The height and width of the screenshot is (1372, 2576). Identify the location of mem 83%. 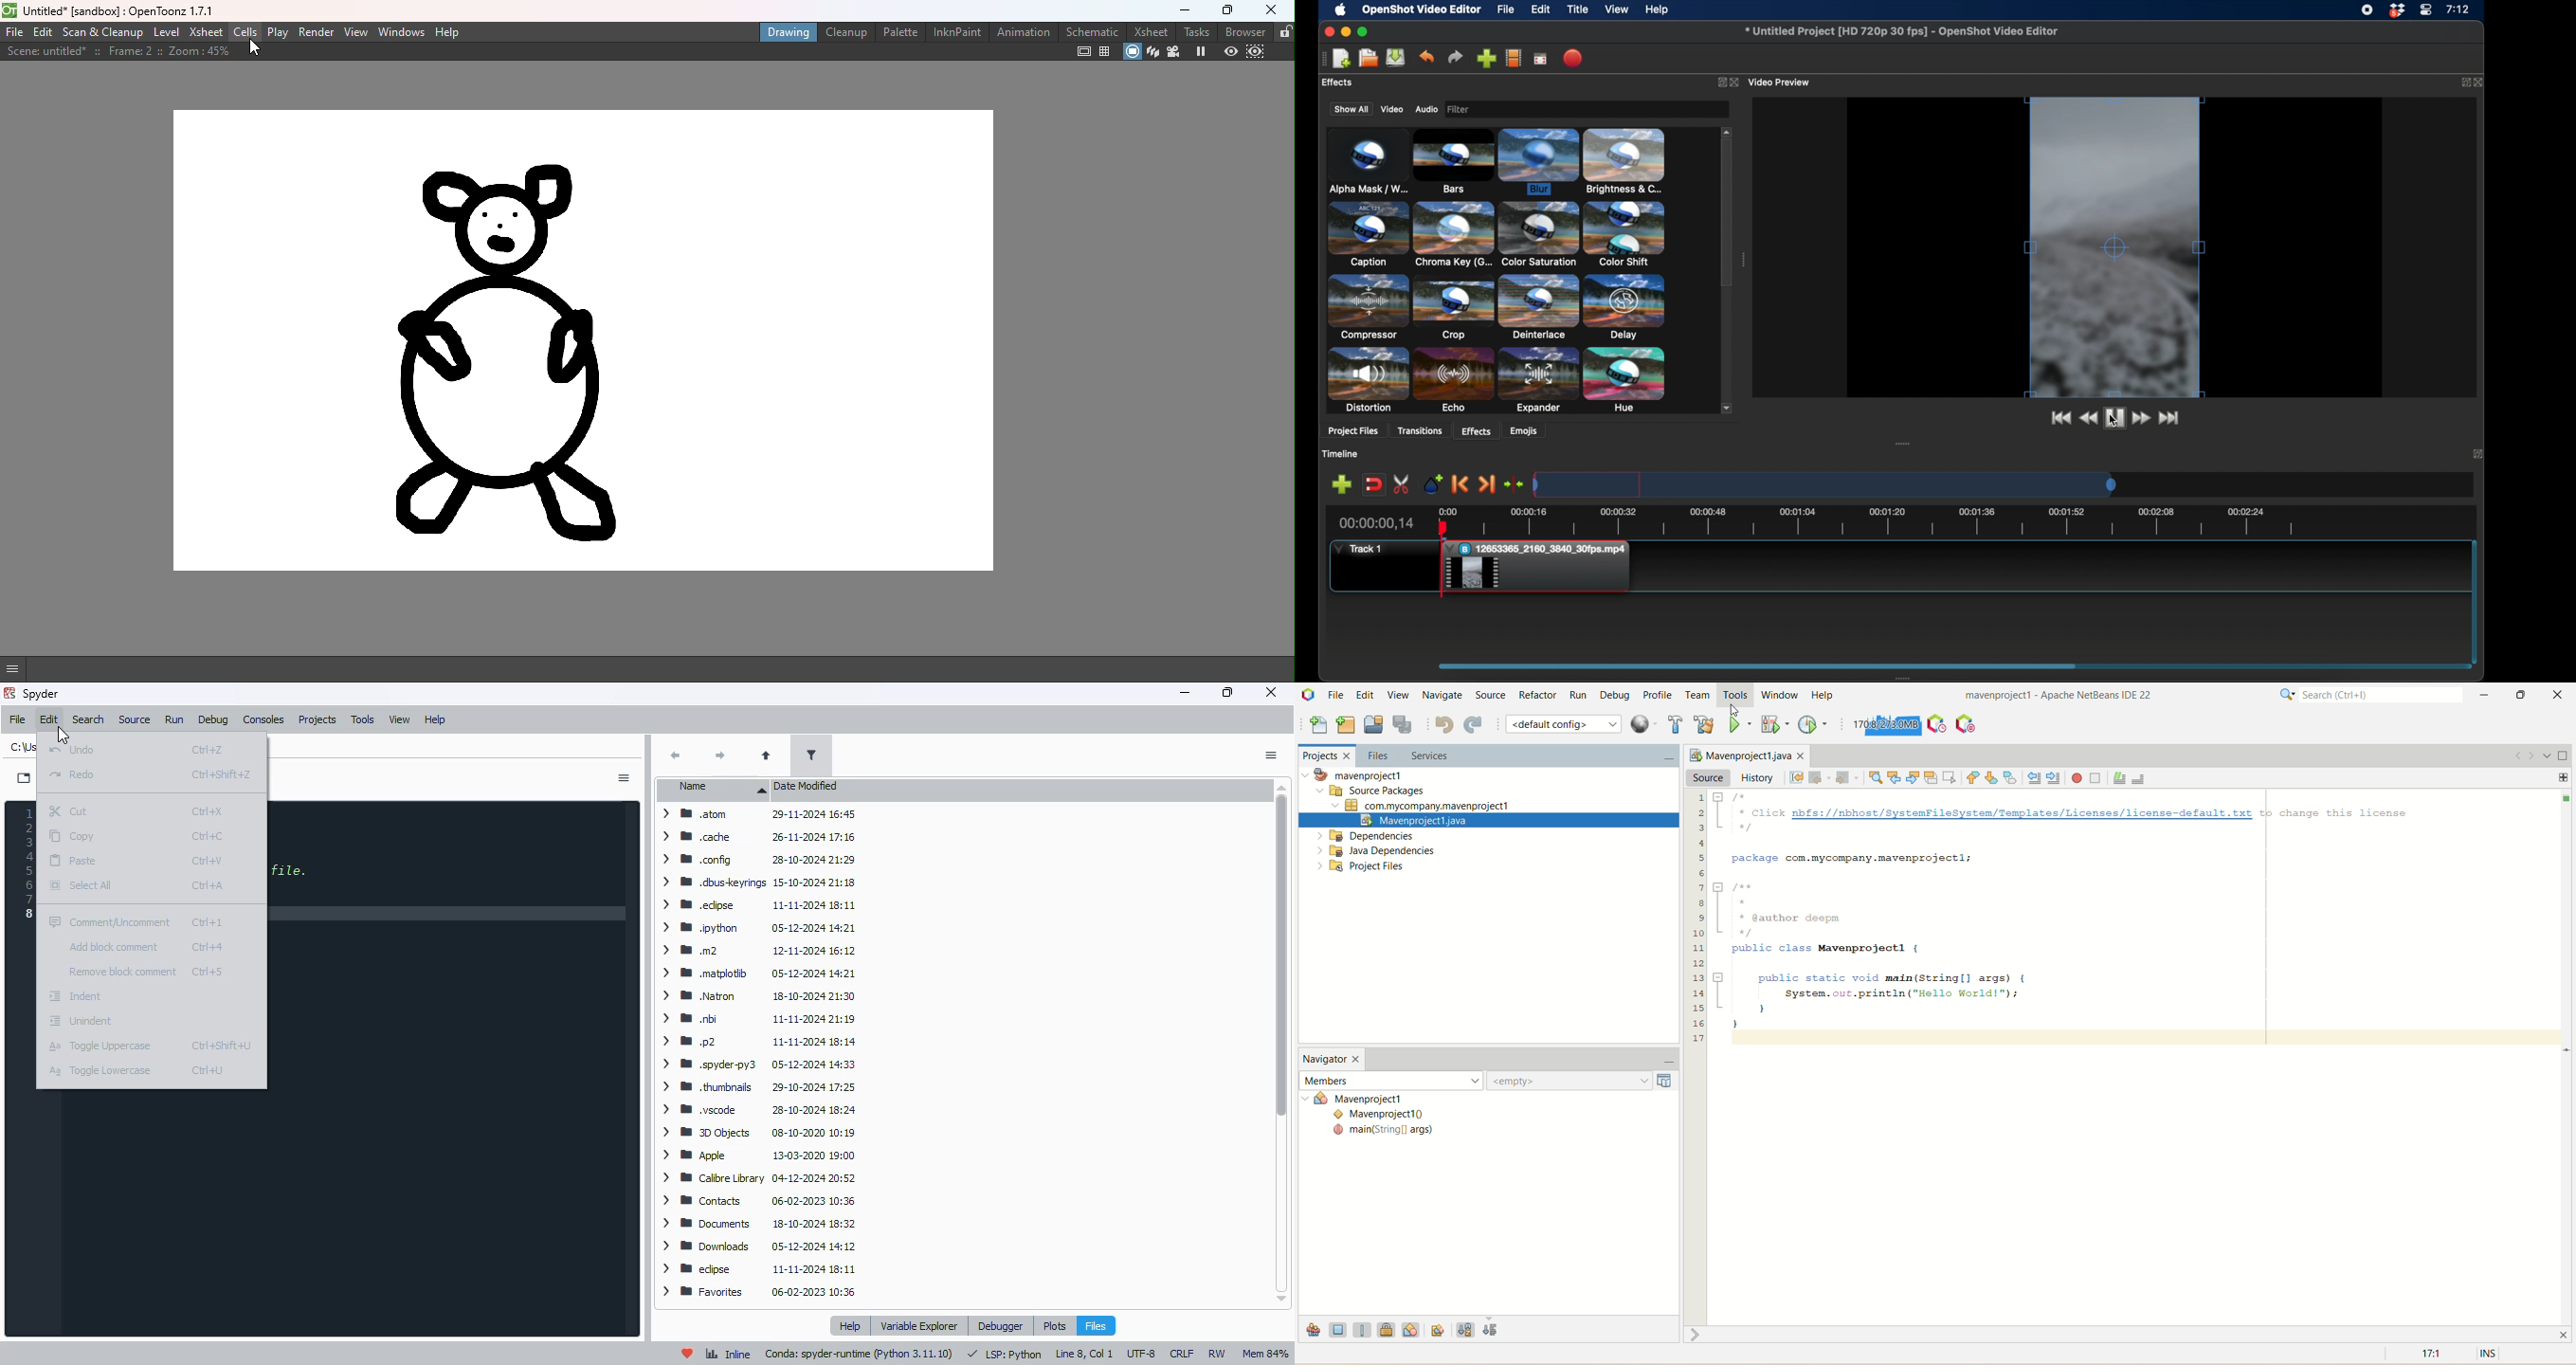
(1264, 1354).